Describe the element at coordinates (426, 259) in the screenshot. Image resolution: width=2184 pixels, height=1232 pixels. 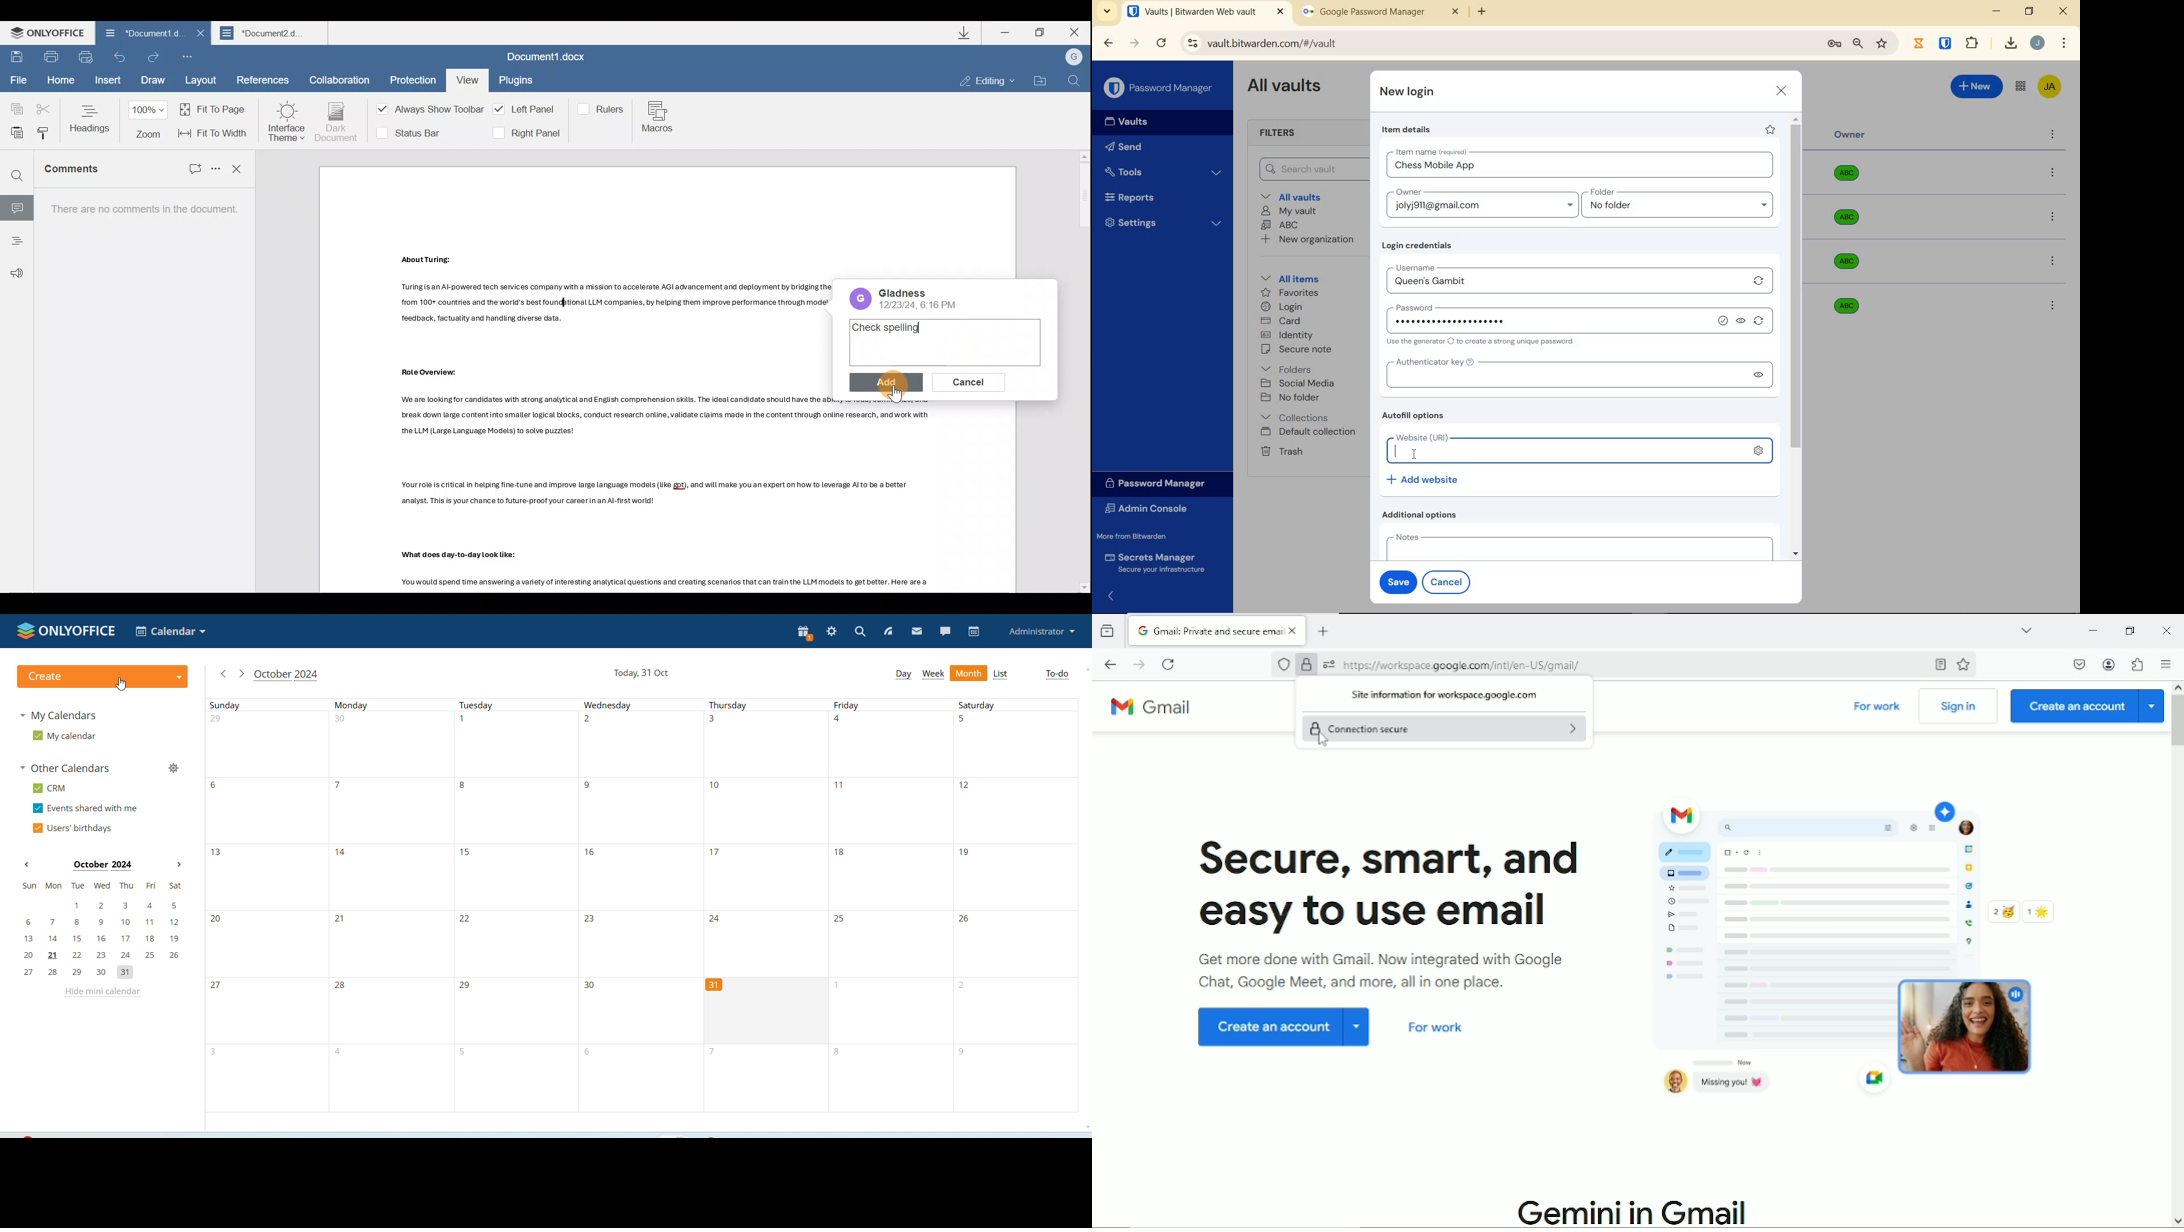
I see `` at that location.